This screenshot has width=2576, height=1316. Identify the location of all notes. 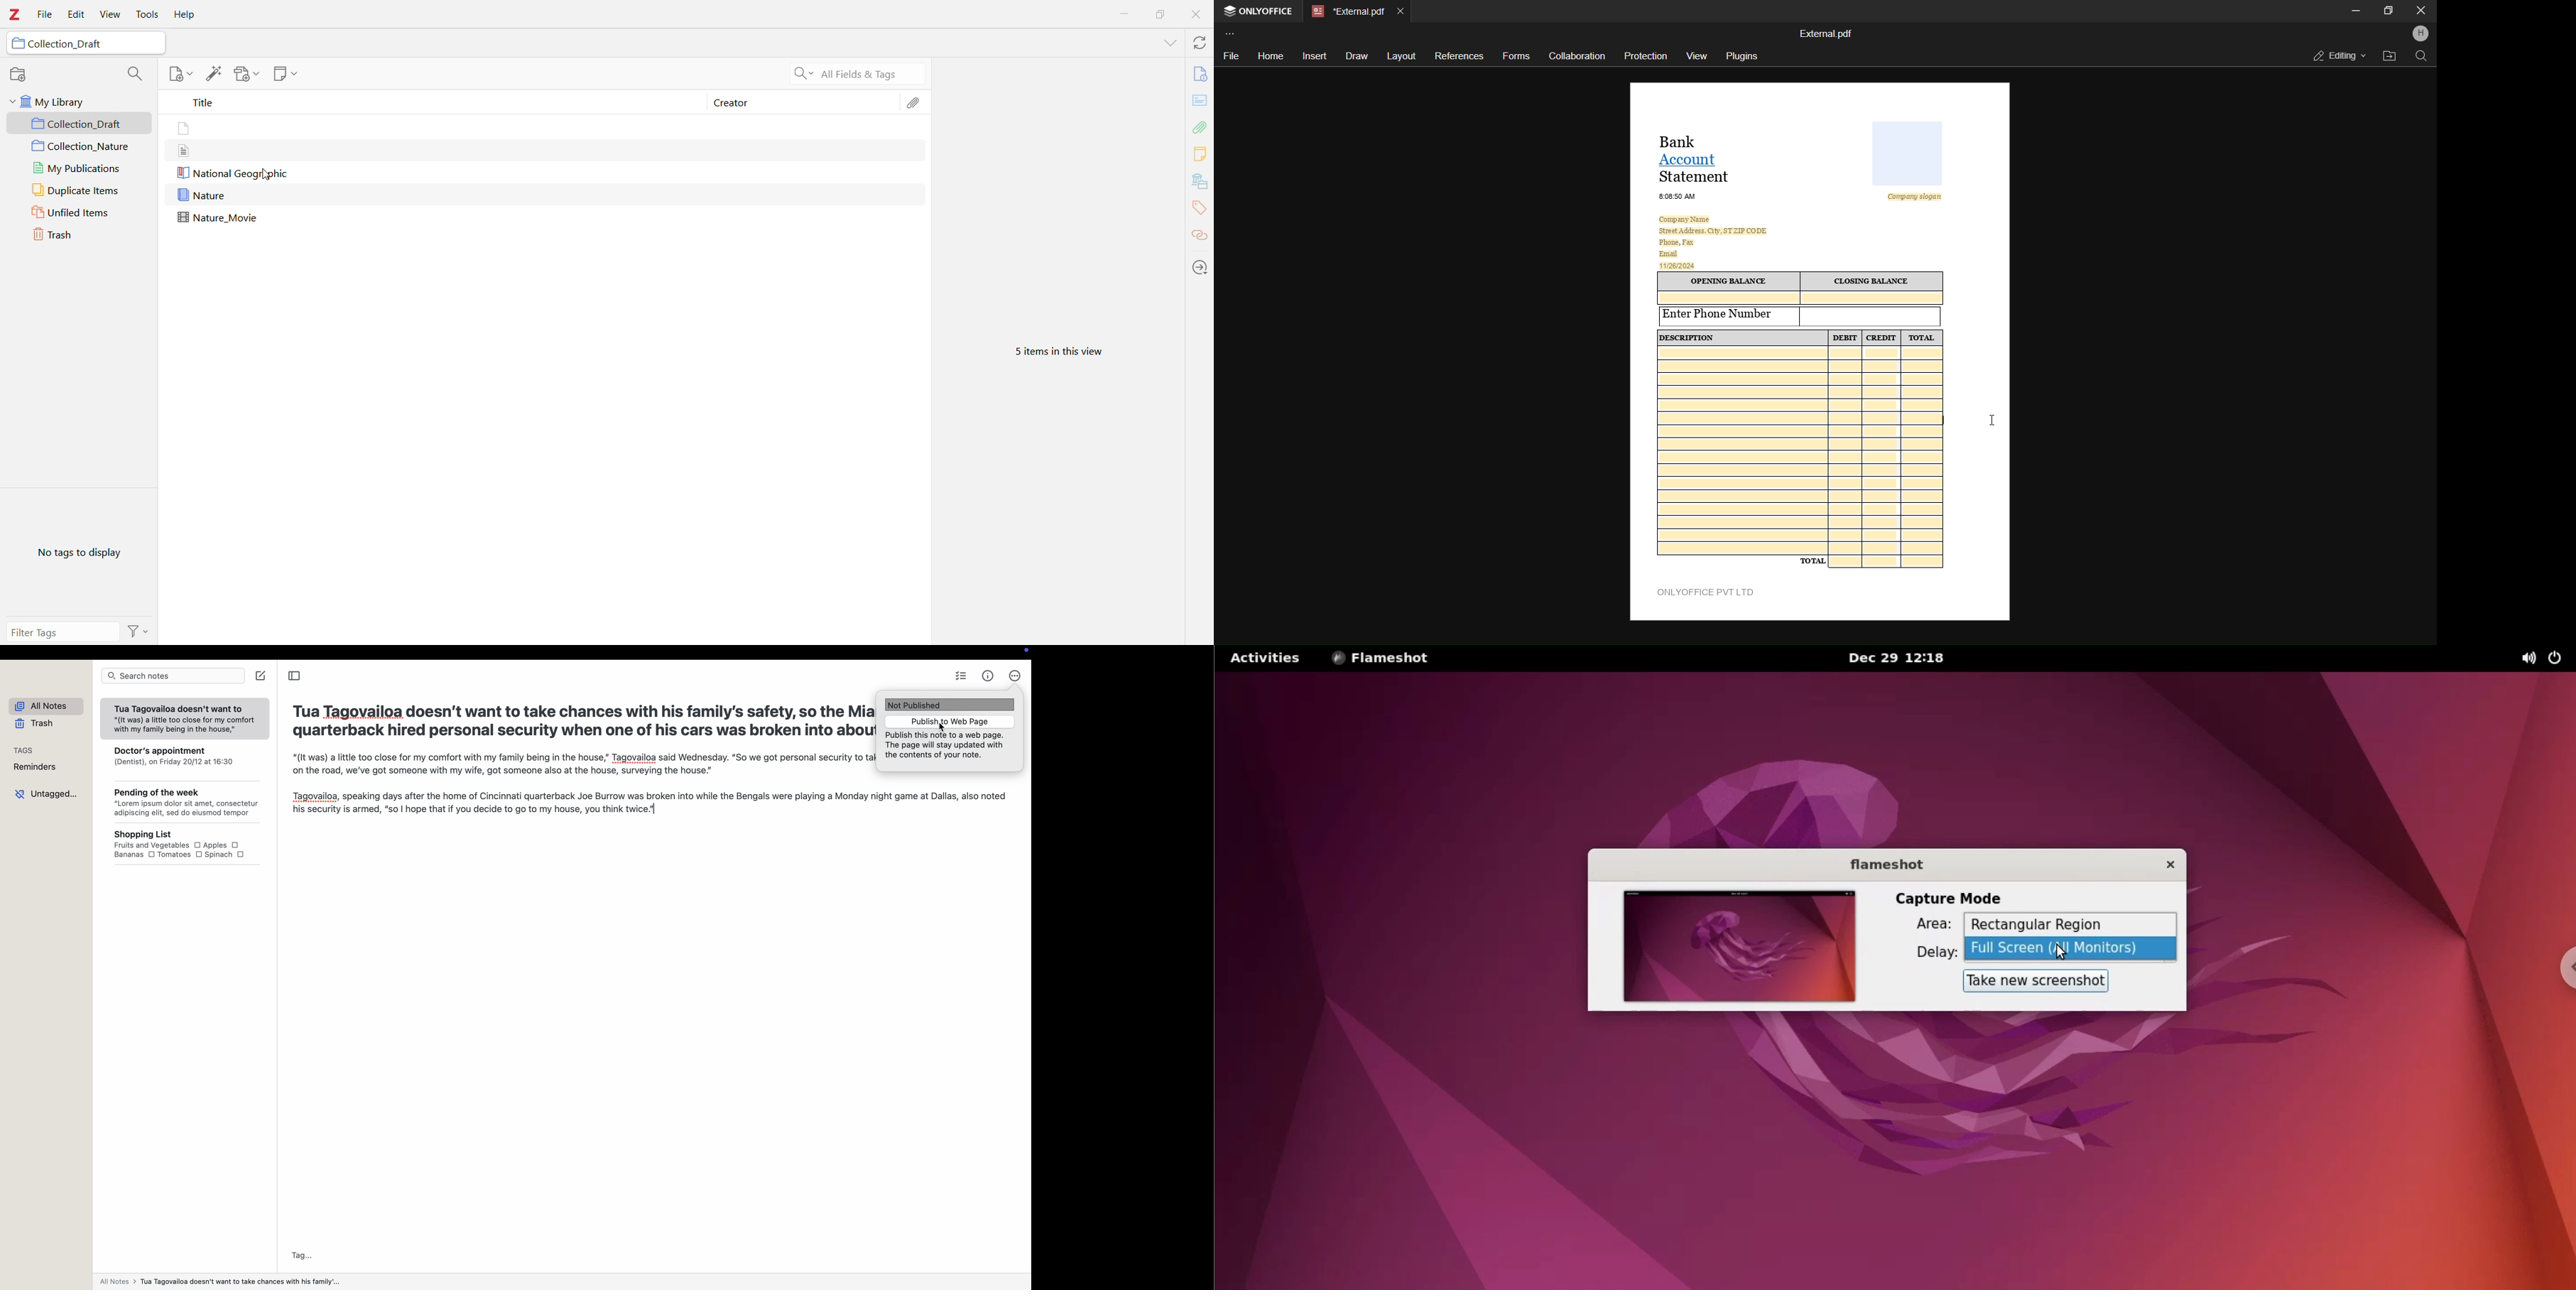
(219, 1283).